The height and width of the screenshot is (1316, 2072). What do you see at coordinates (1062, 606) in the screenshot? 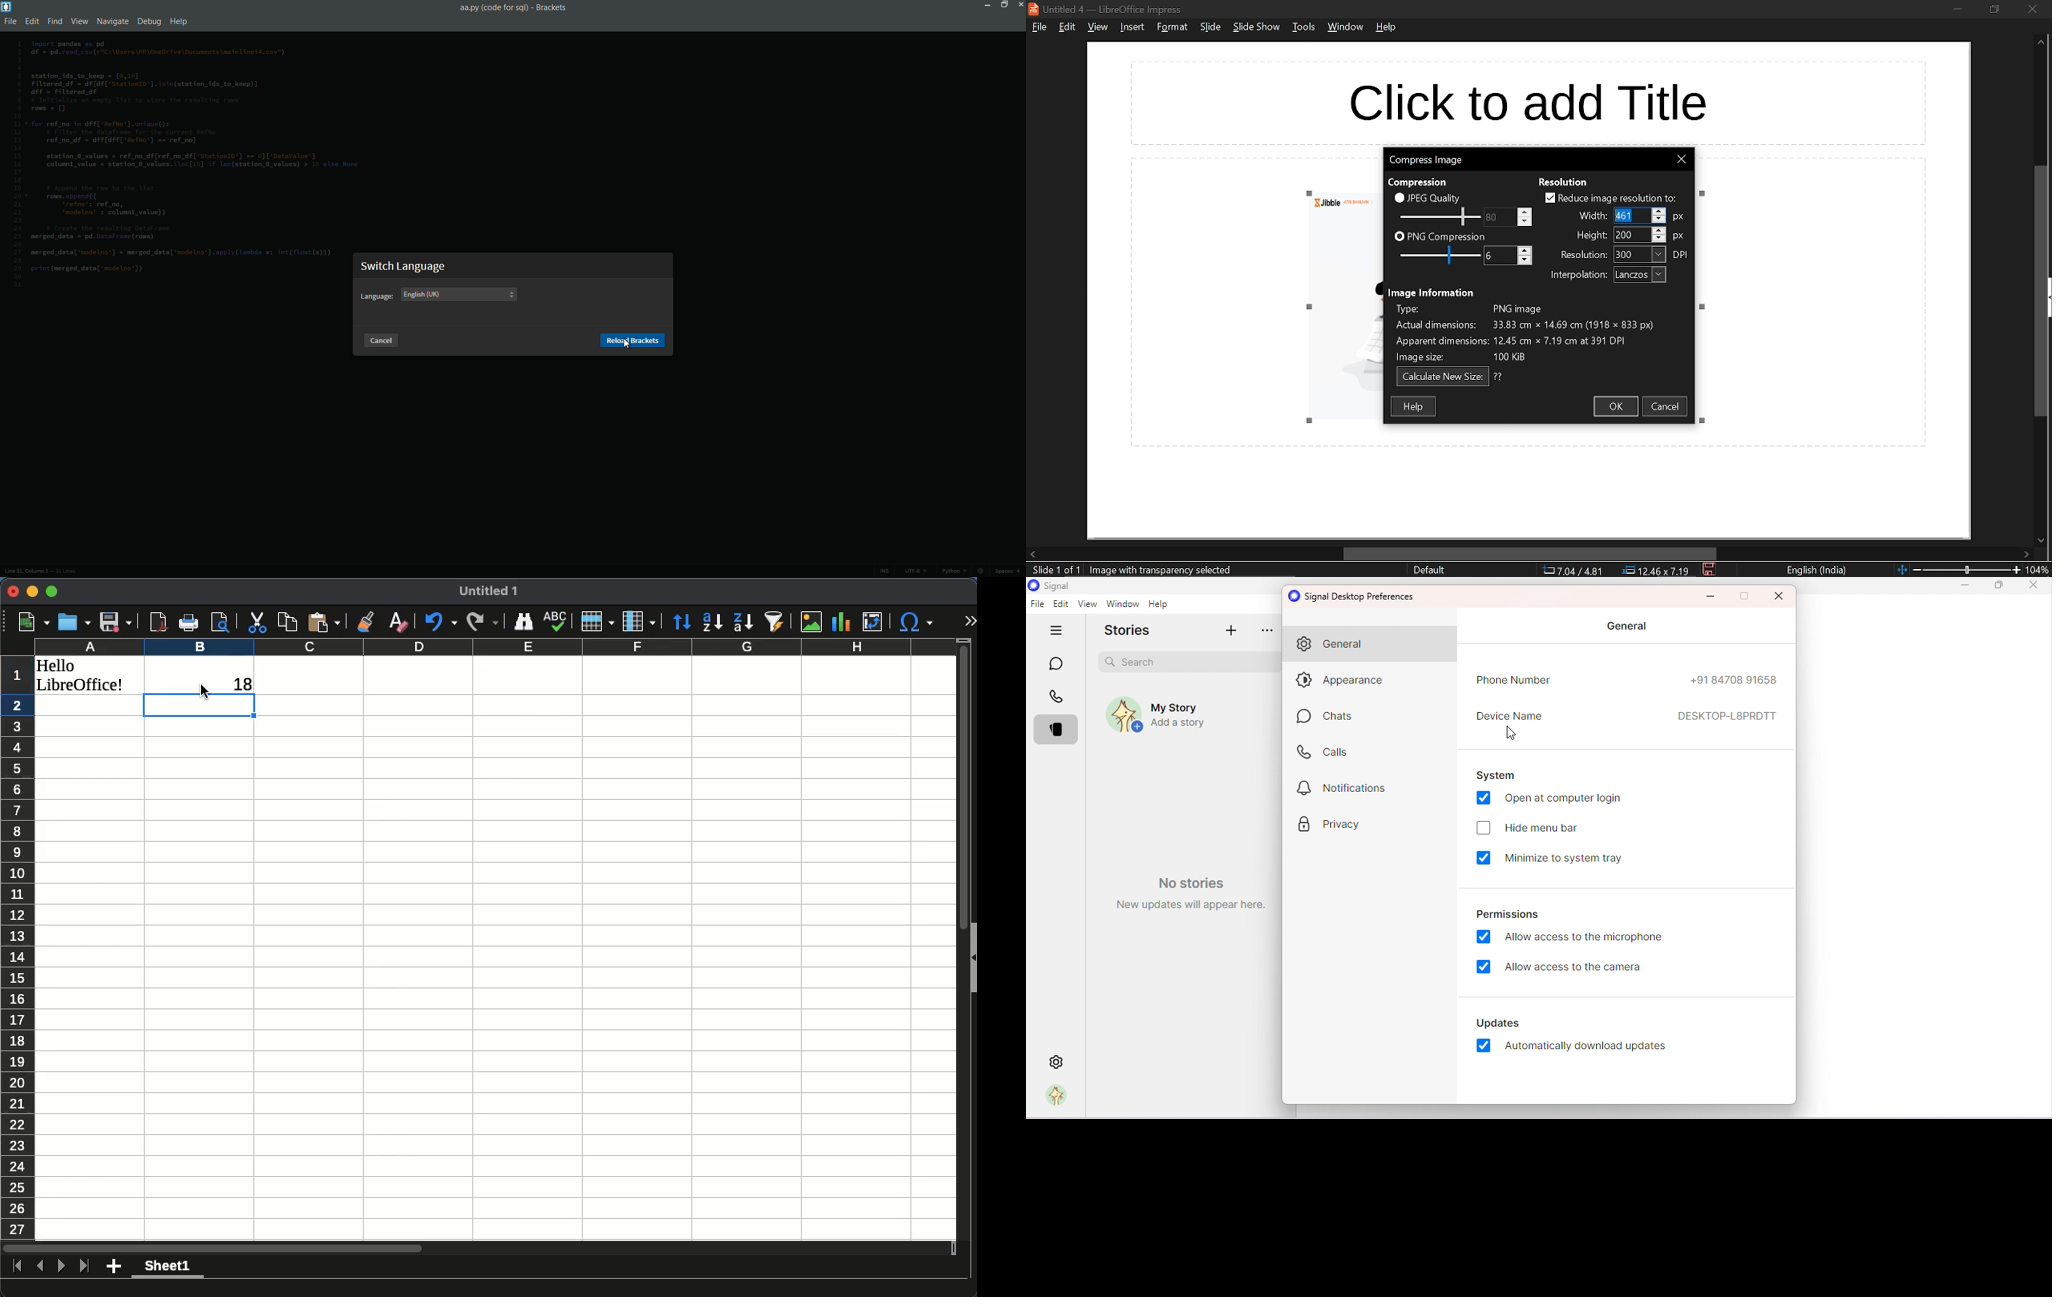
I see `Edit` at bounding box center [1062, 606].